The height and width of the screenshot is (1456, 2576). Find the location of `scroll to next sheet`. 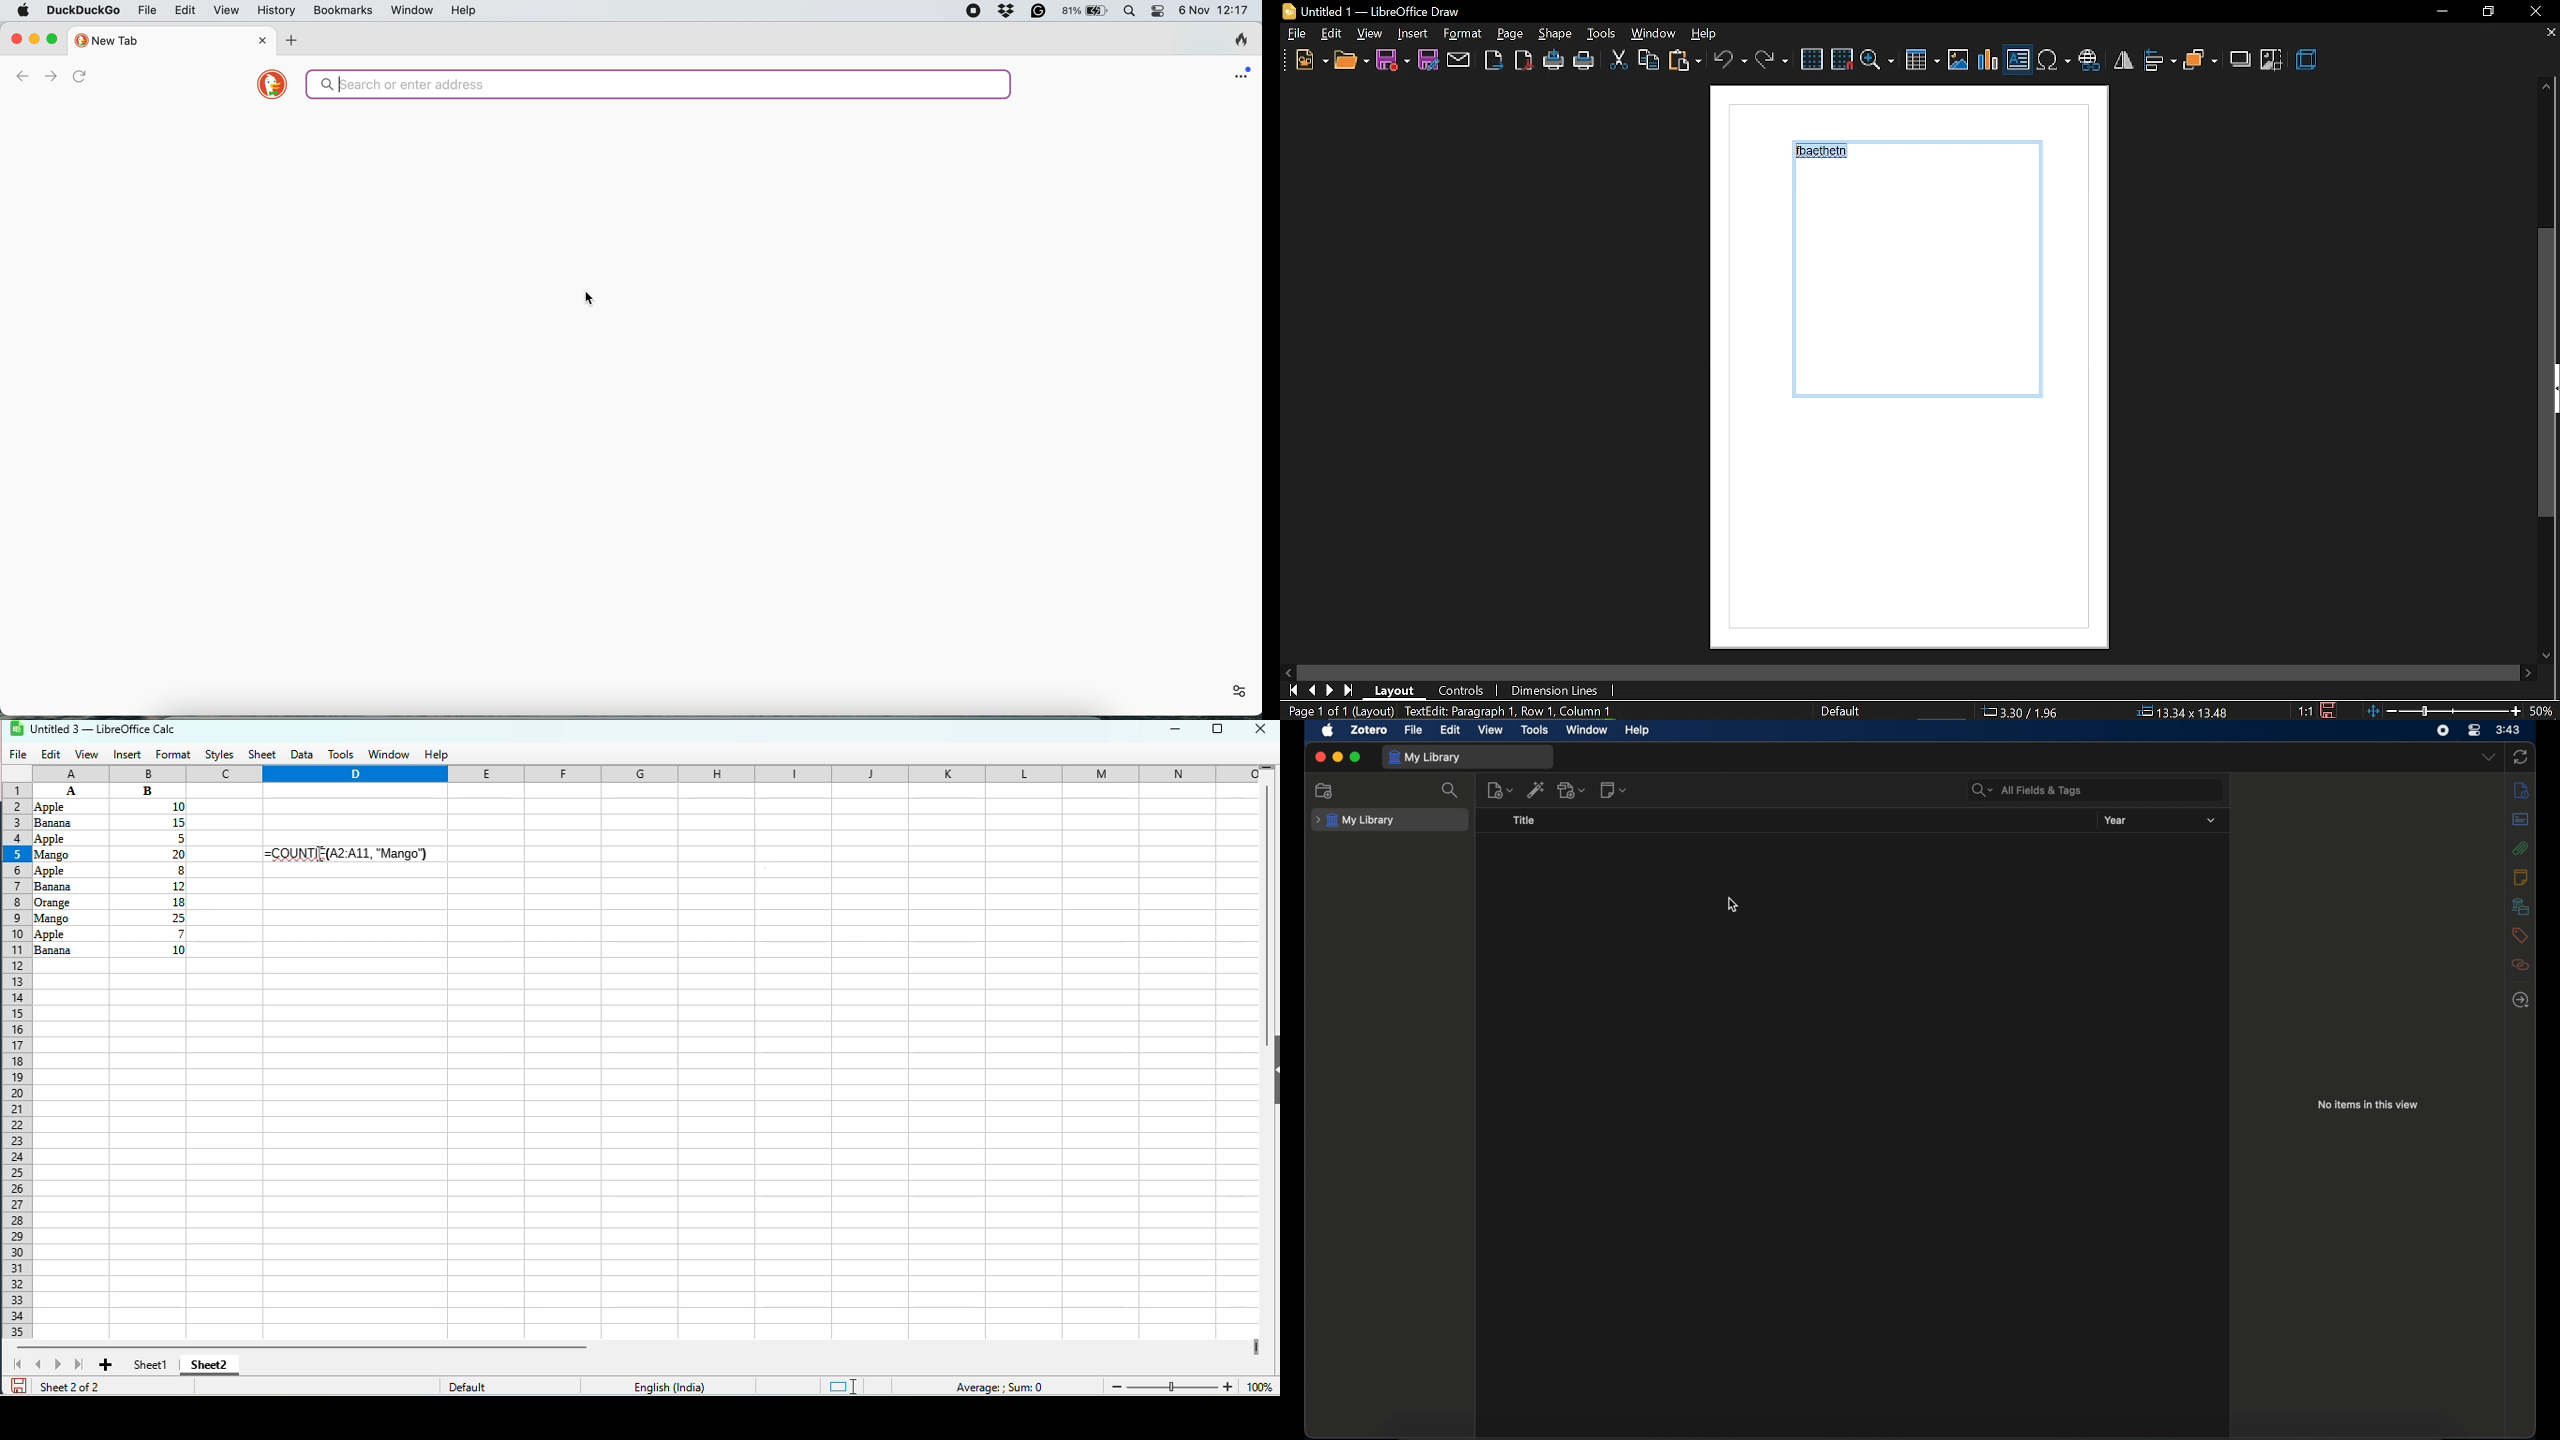

scroll to next sheet is located at coordinates (60, 1365).